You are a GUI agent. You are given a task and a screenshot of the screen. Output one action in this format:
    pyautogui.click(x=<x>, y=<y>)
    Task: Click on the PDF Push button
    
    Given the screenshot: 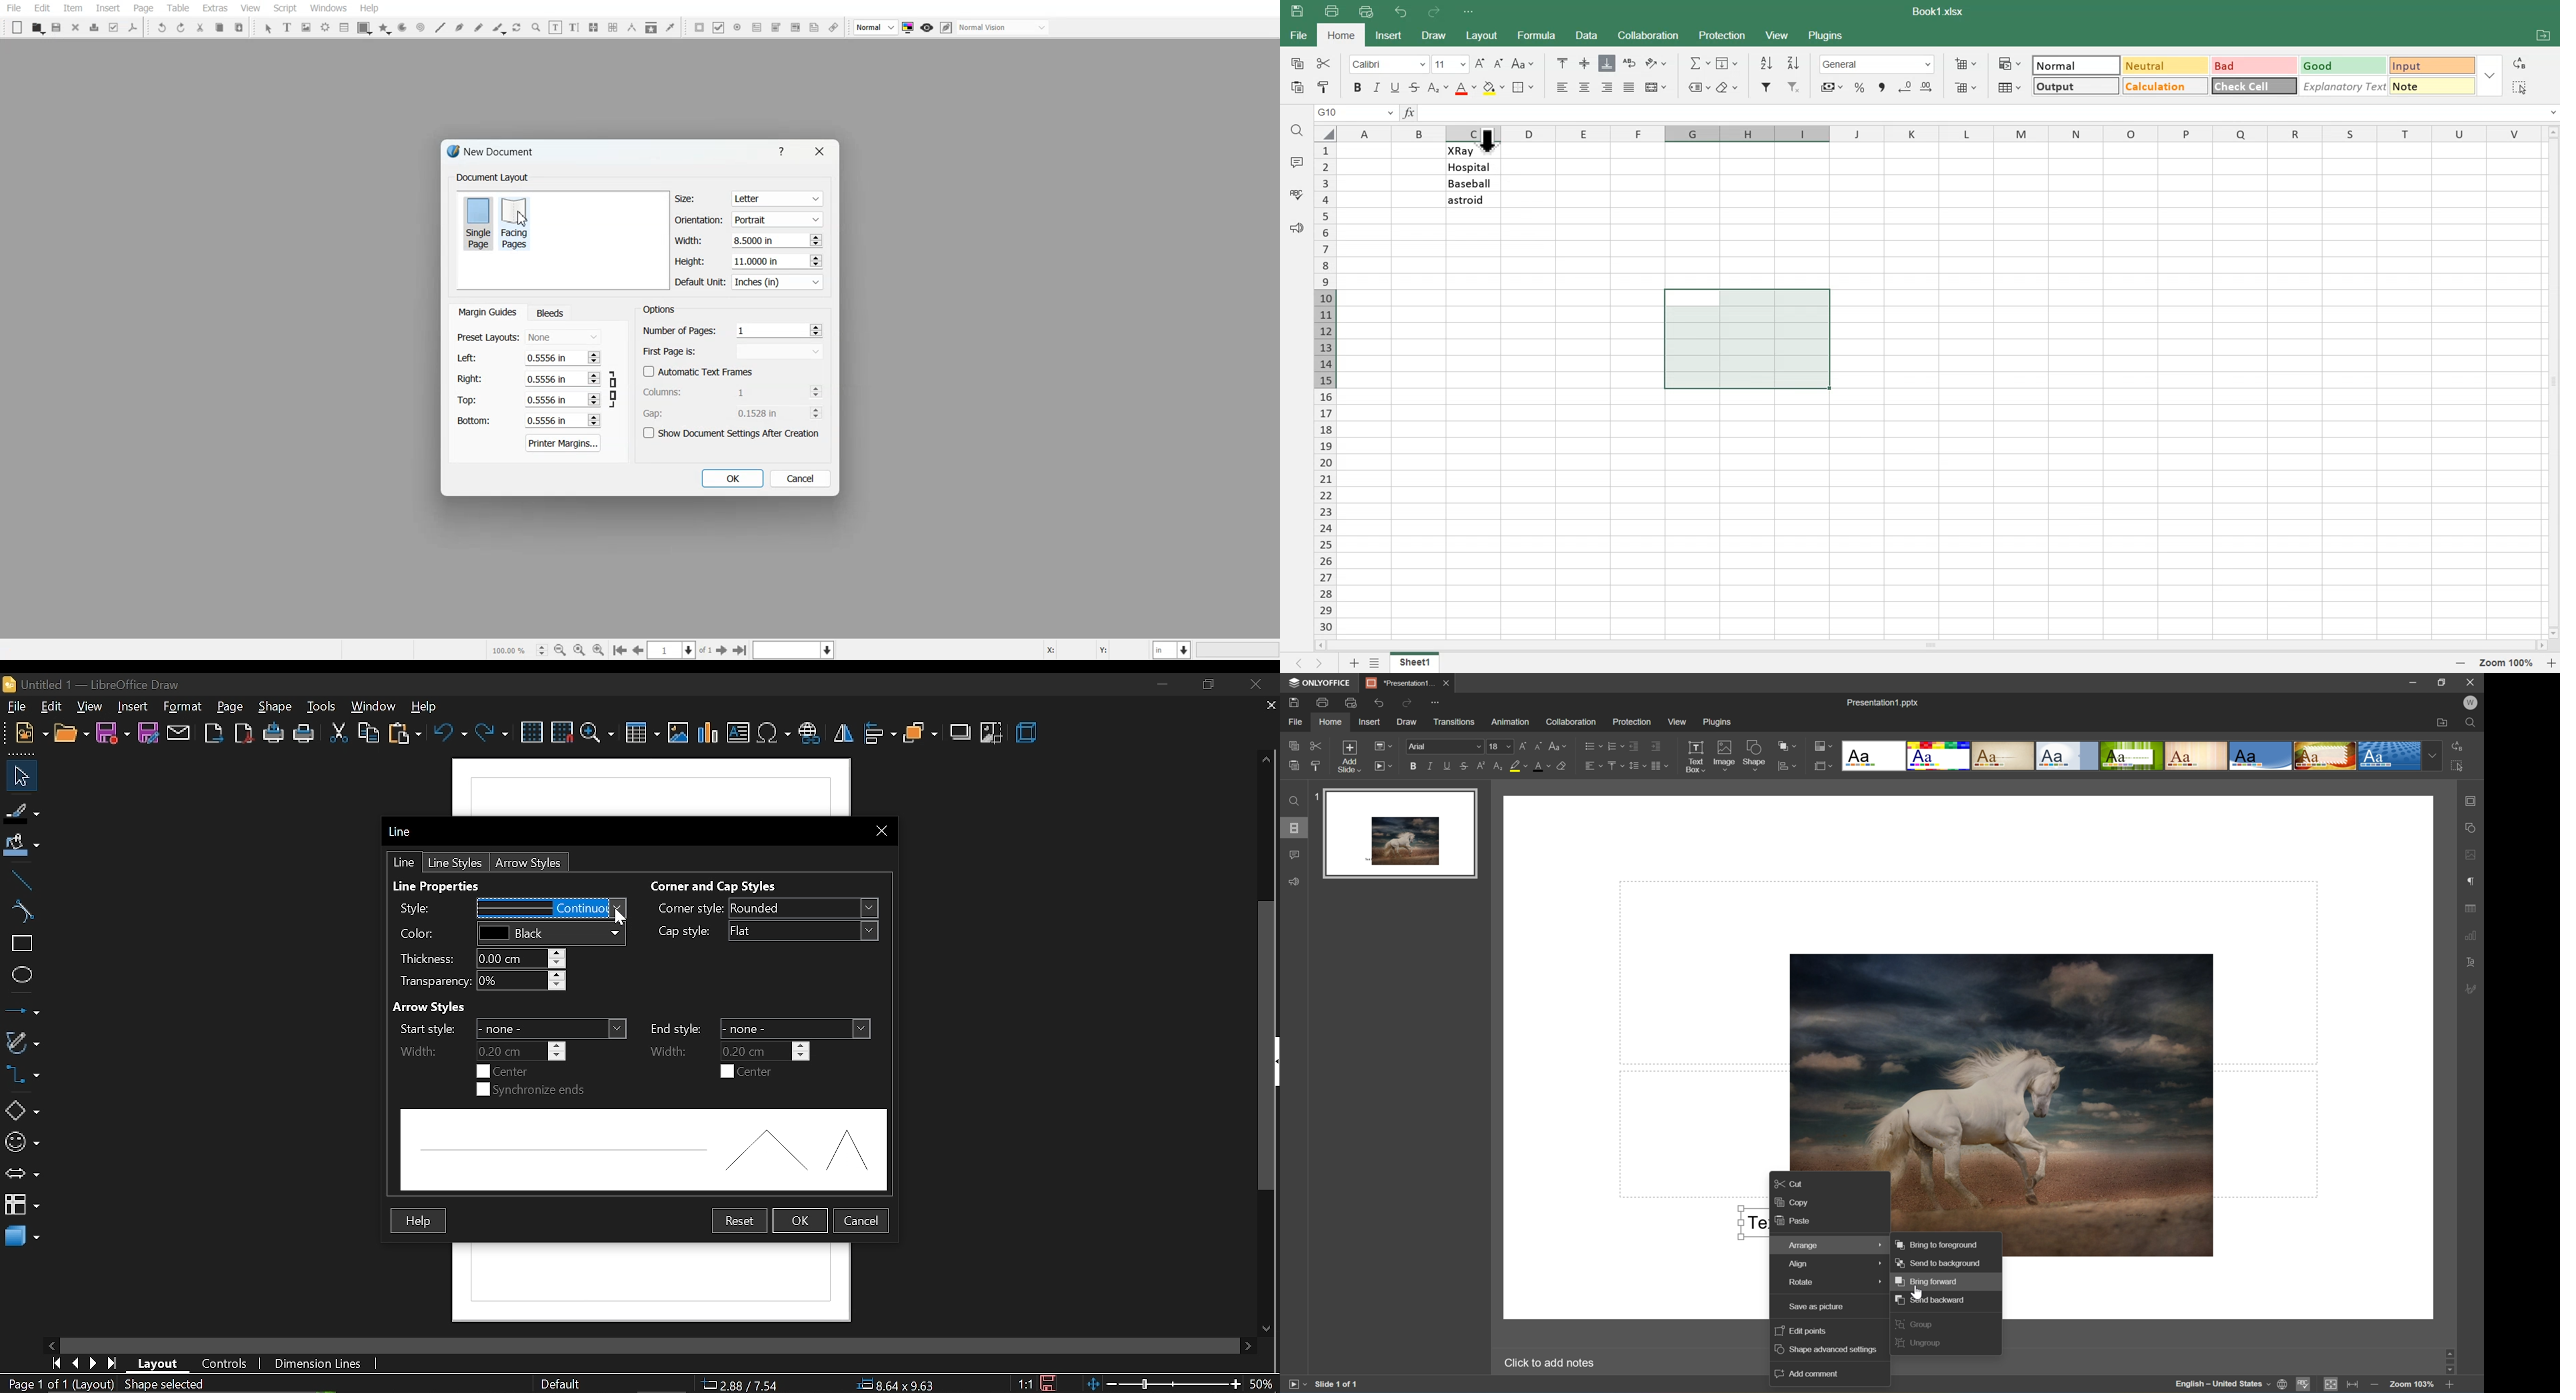 What is the action you would take?
    pyautogui.click(x=699, y=27)
    